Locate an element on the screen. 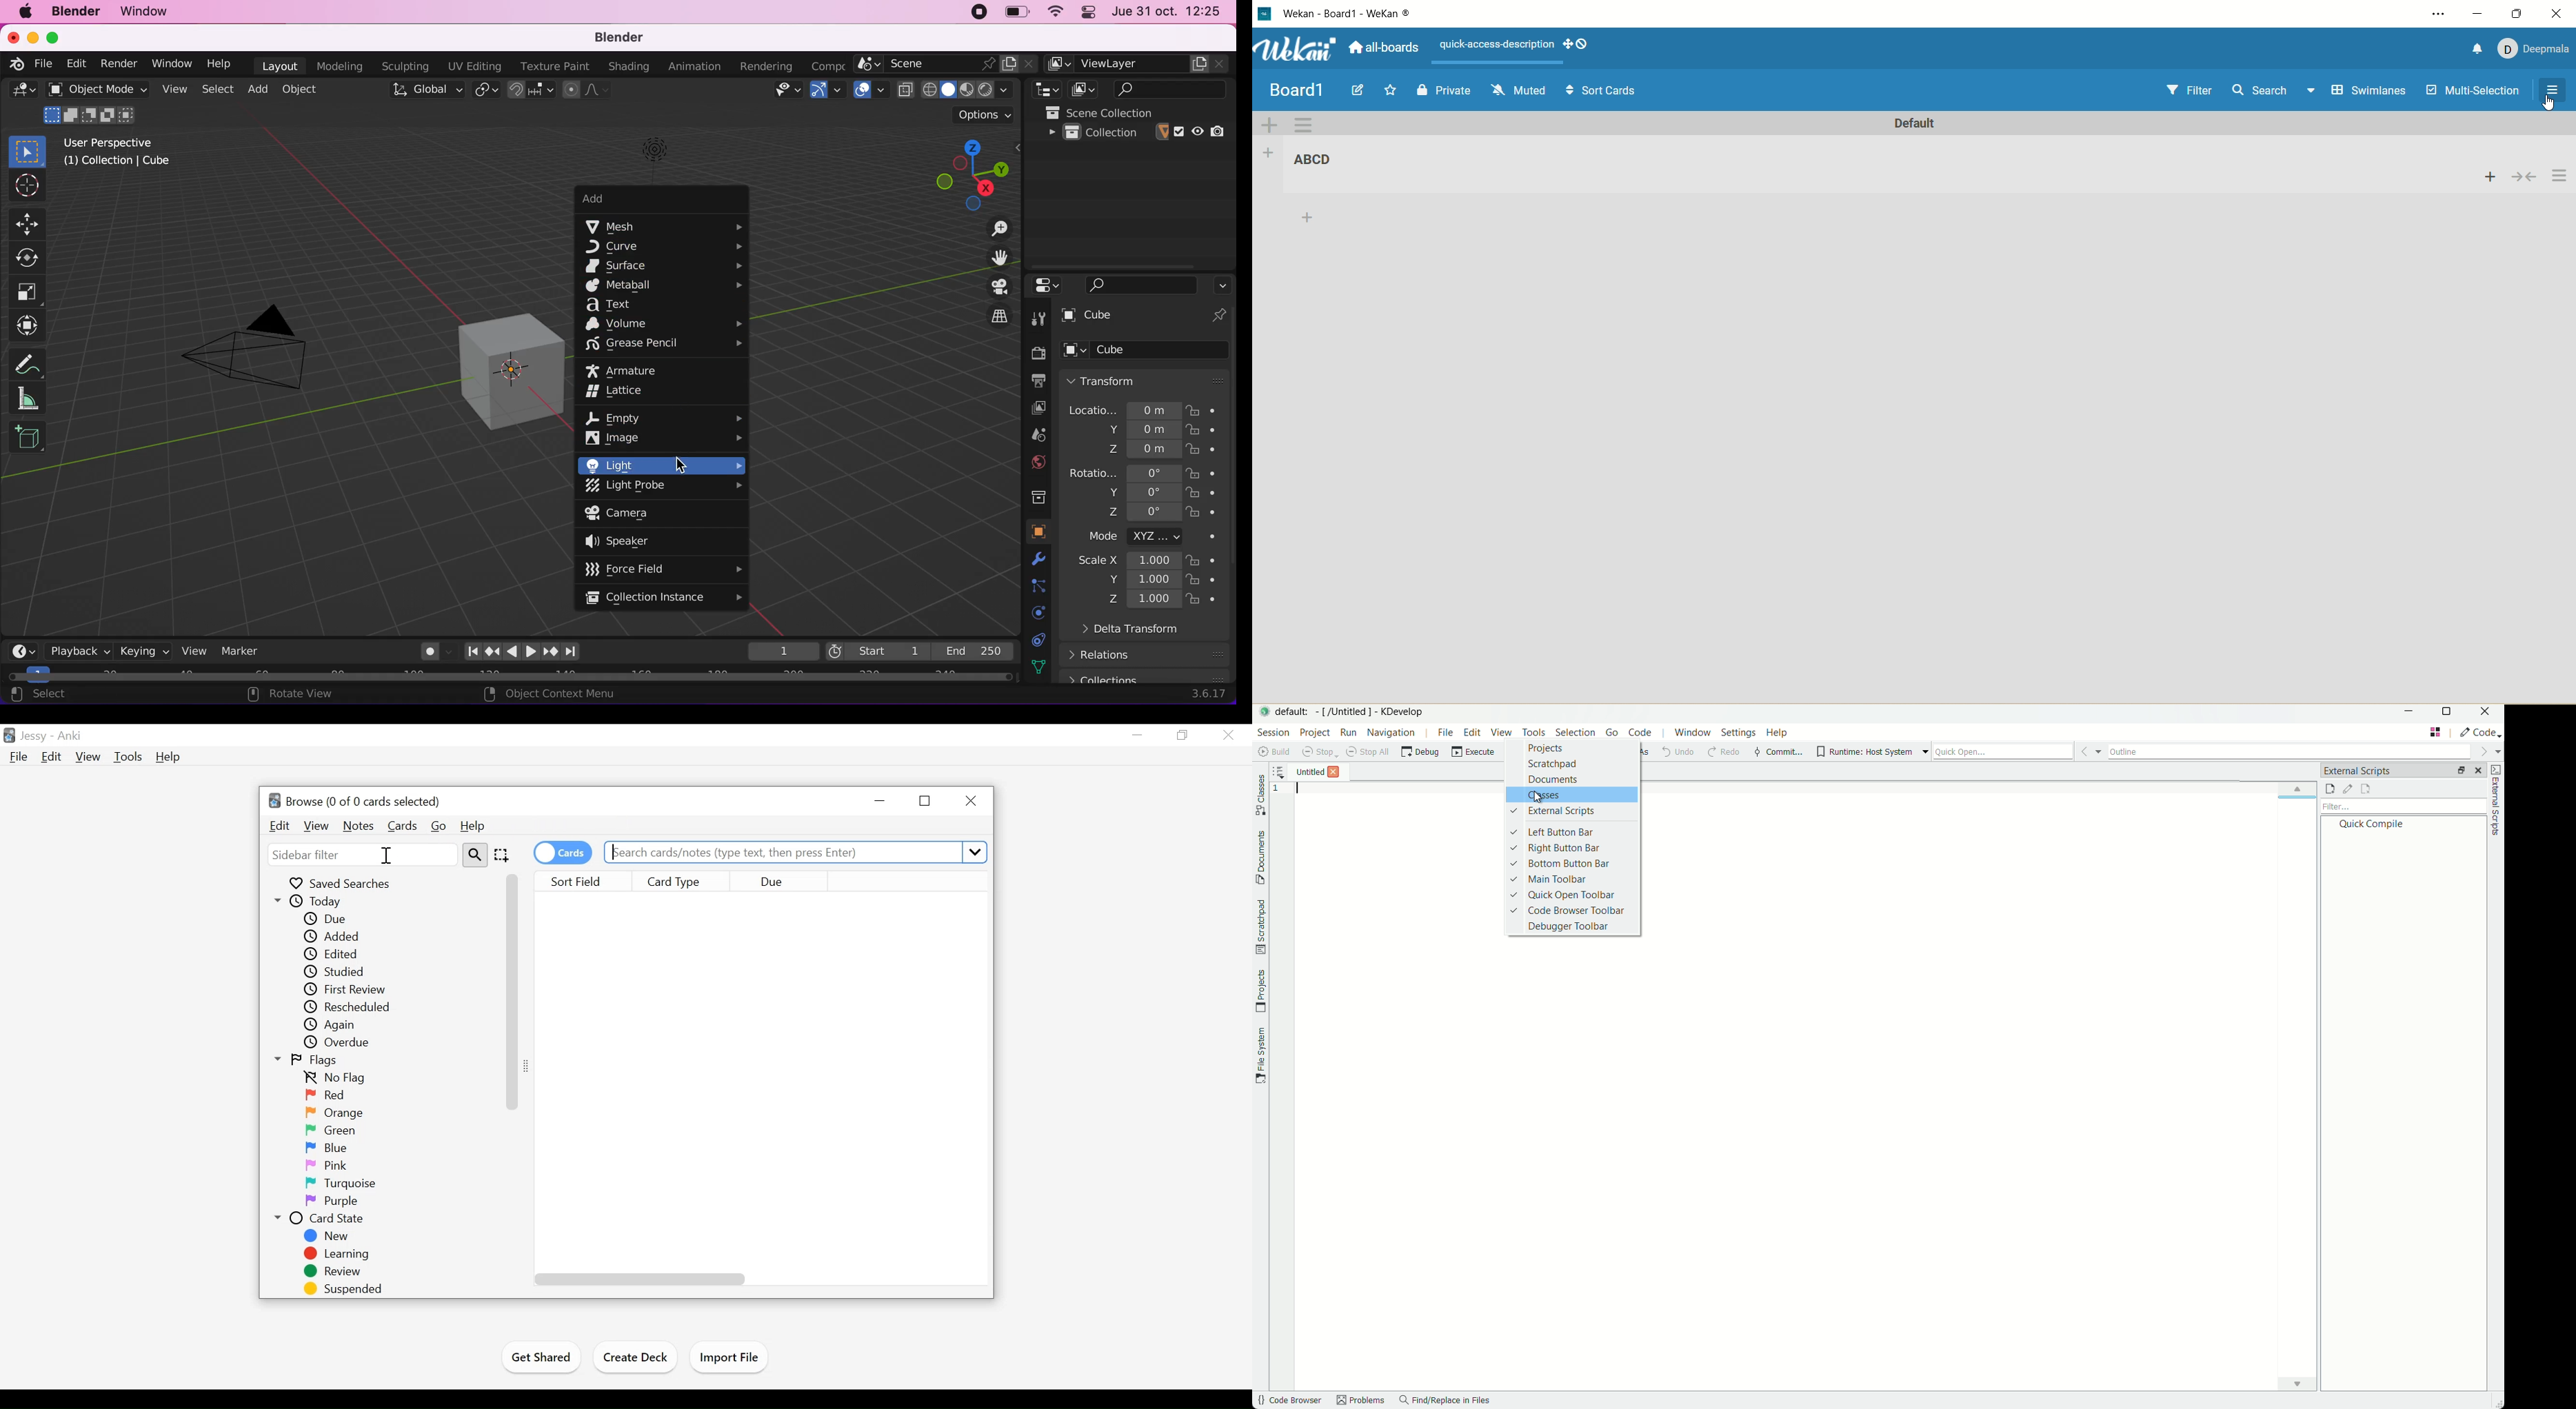  redo is located at coordinates (1725, 753).